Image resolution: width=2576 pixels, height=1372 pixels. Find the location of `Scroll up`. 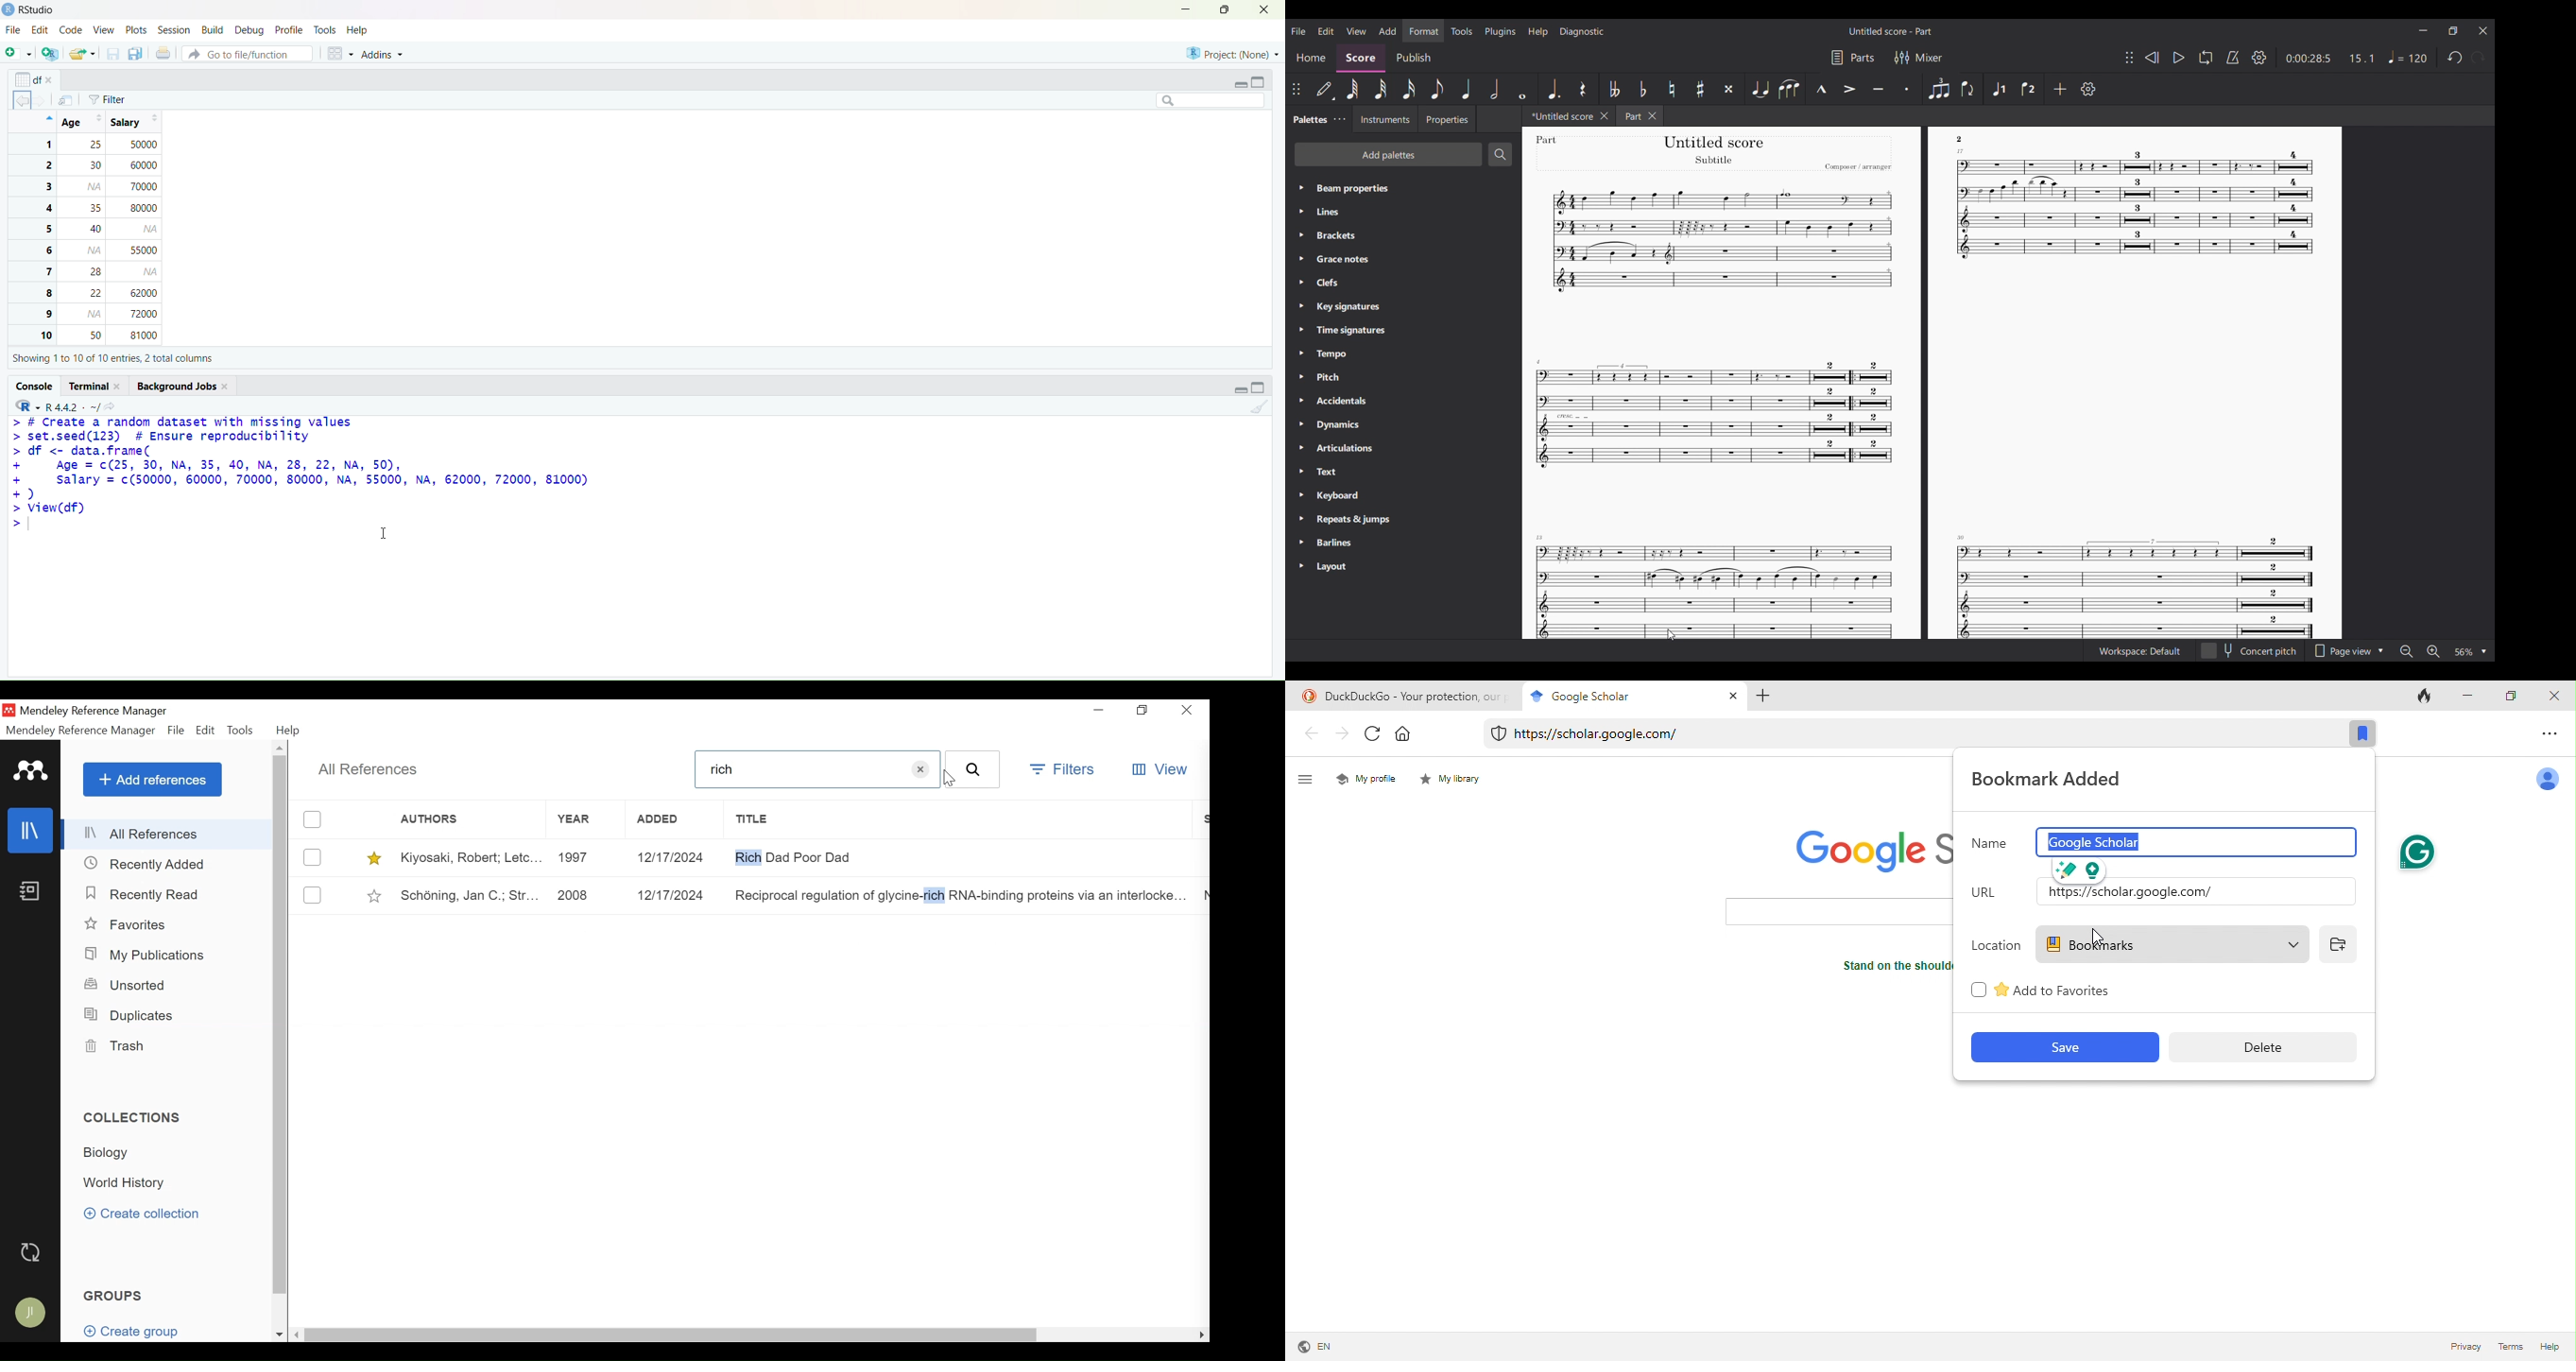

Scroll up is located at coordinates (281, 748).